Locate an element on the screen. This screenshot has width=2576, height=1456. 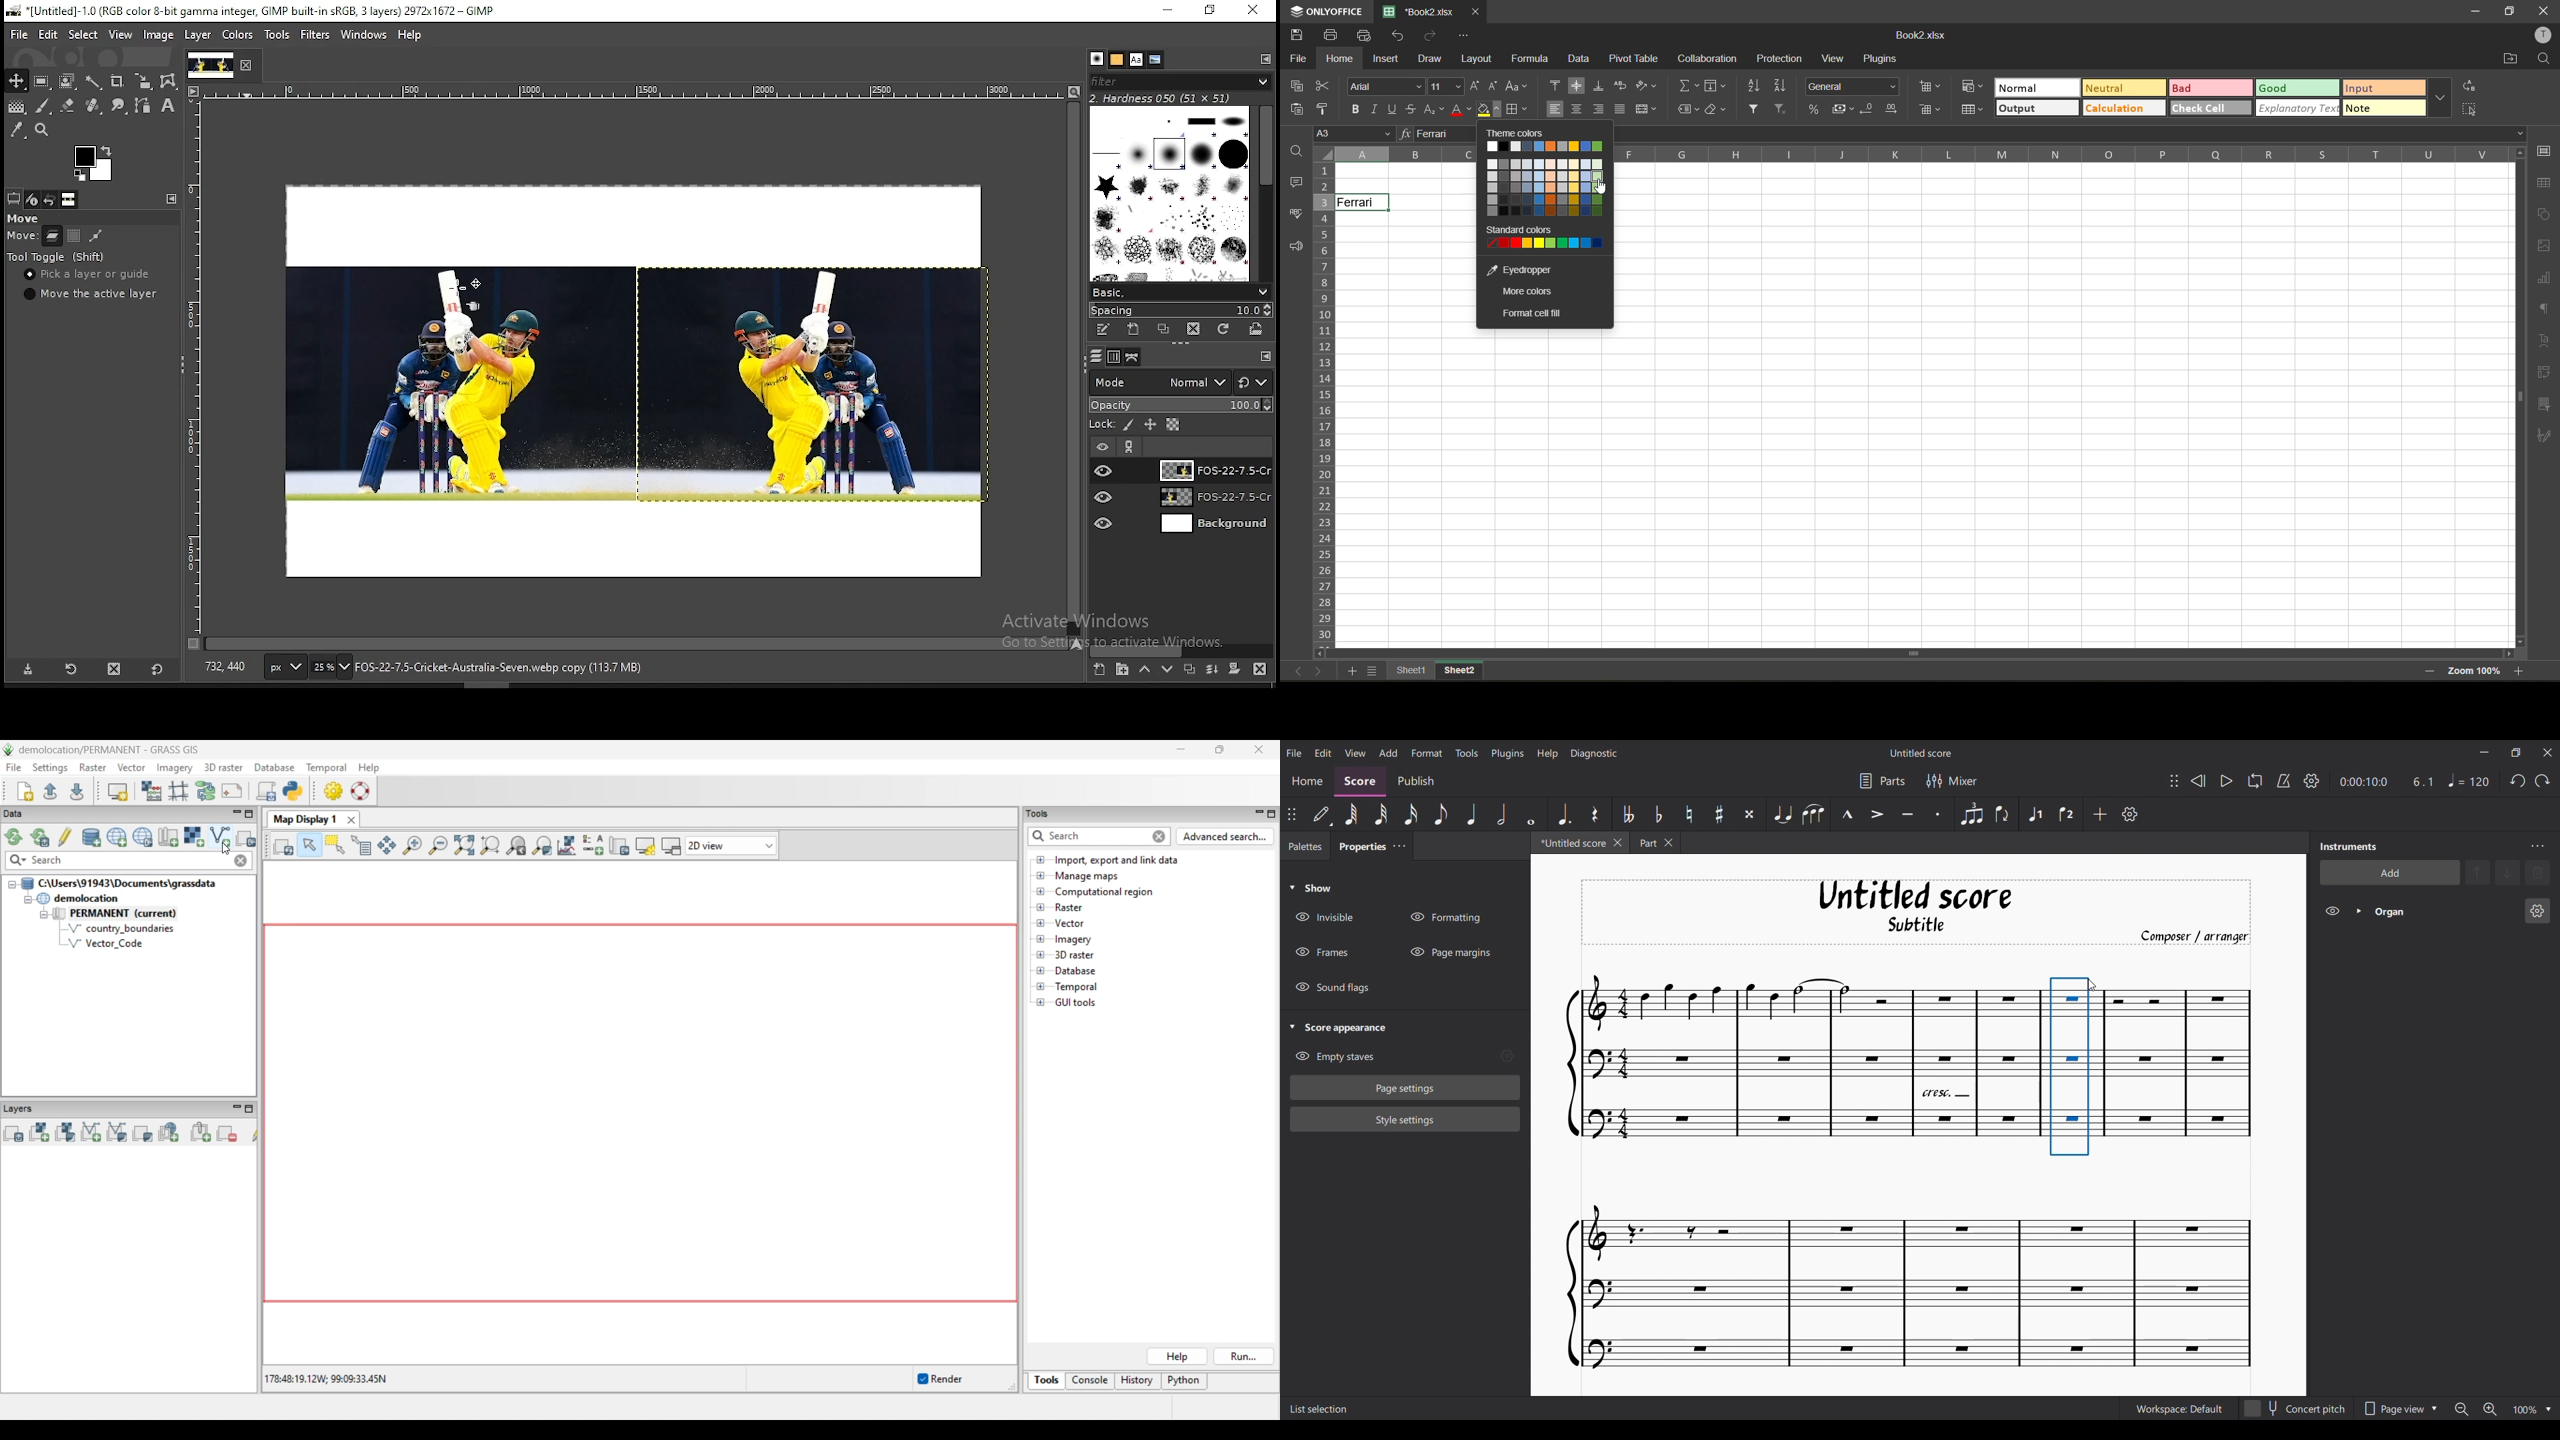
Create new project (location) to current GRASS database is located at coordinates (117, 837).